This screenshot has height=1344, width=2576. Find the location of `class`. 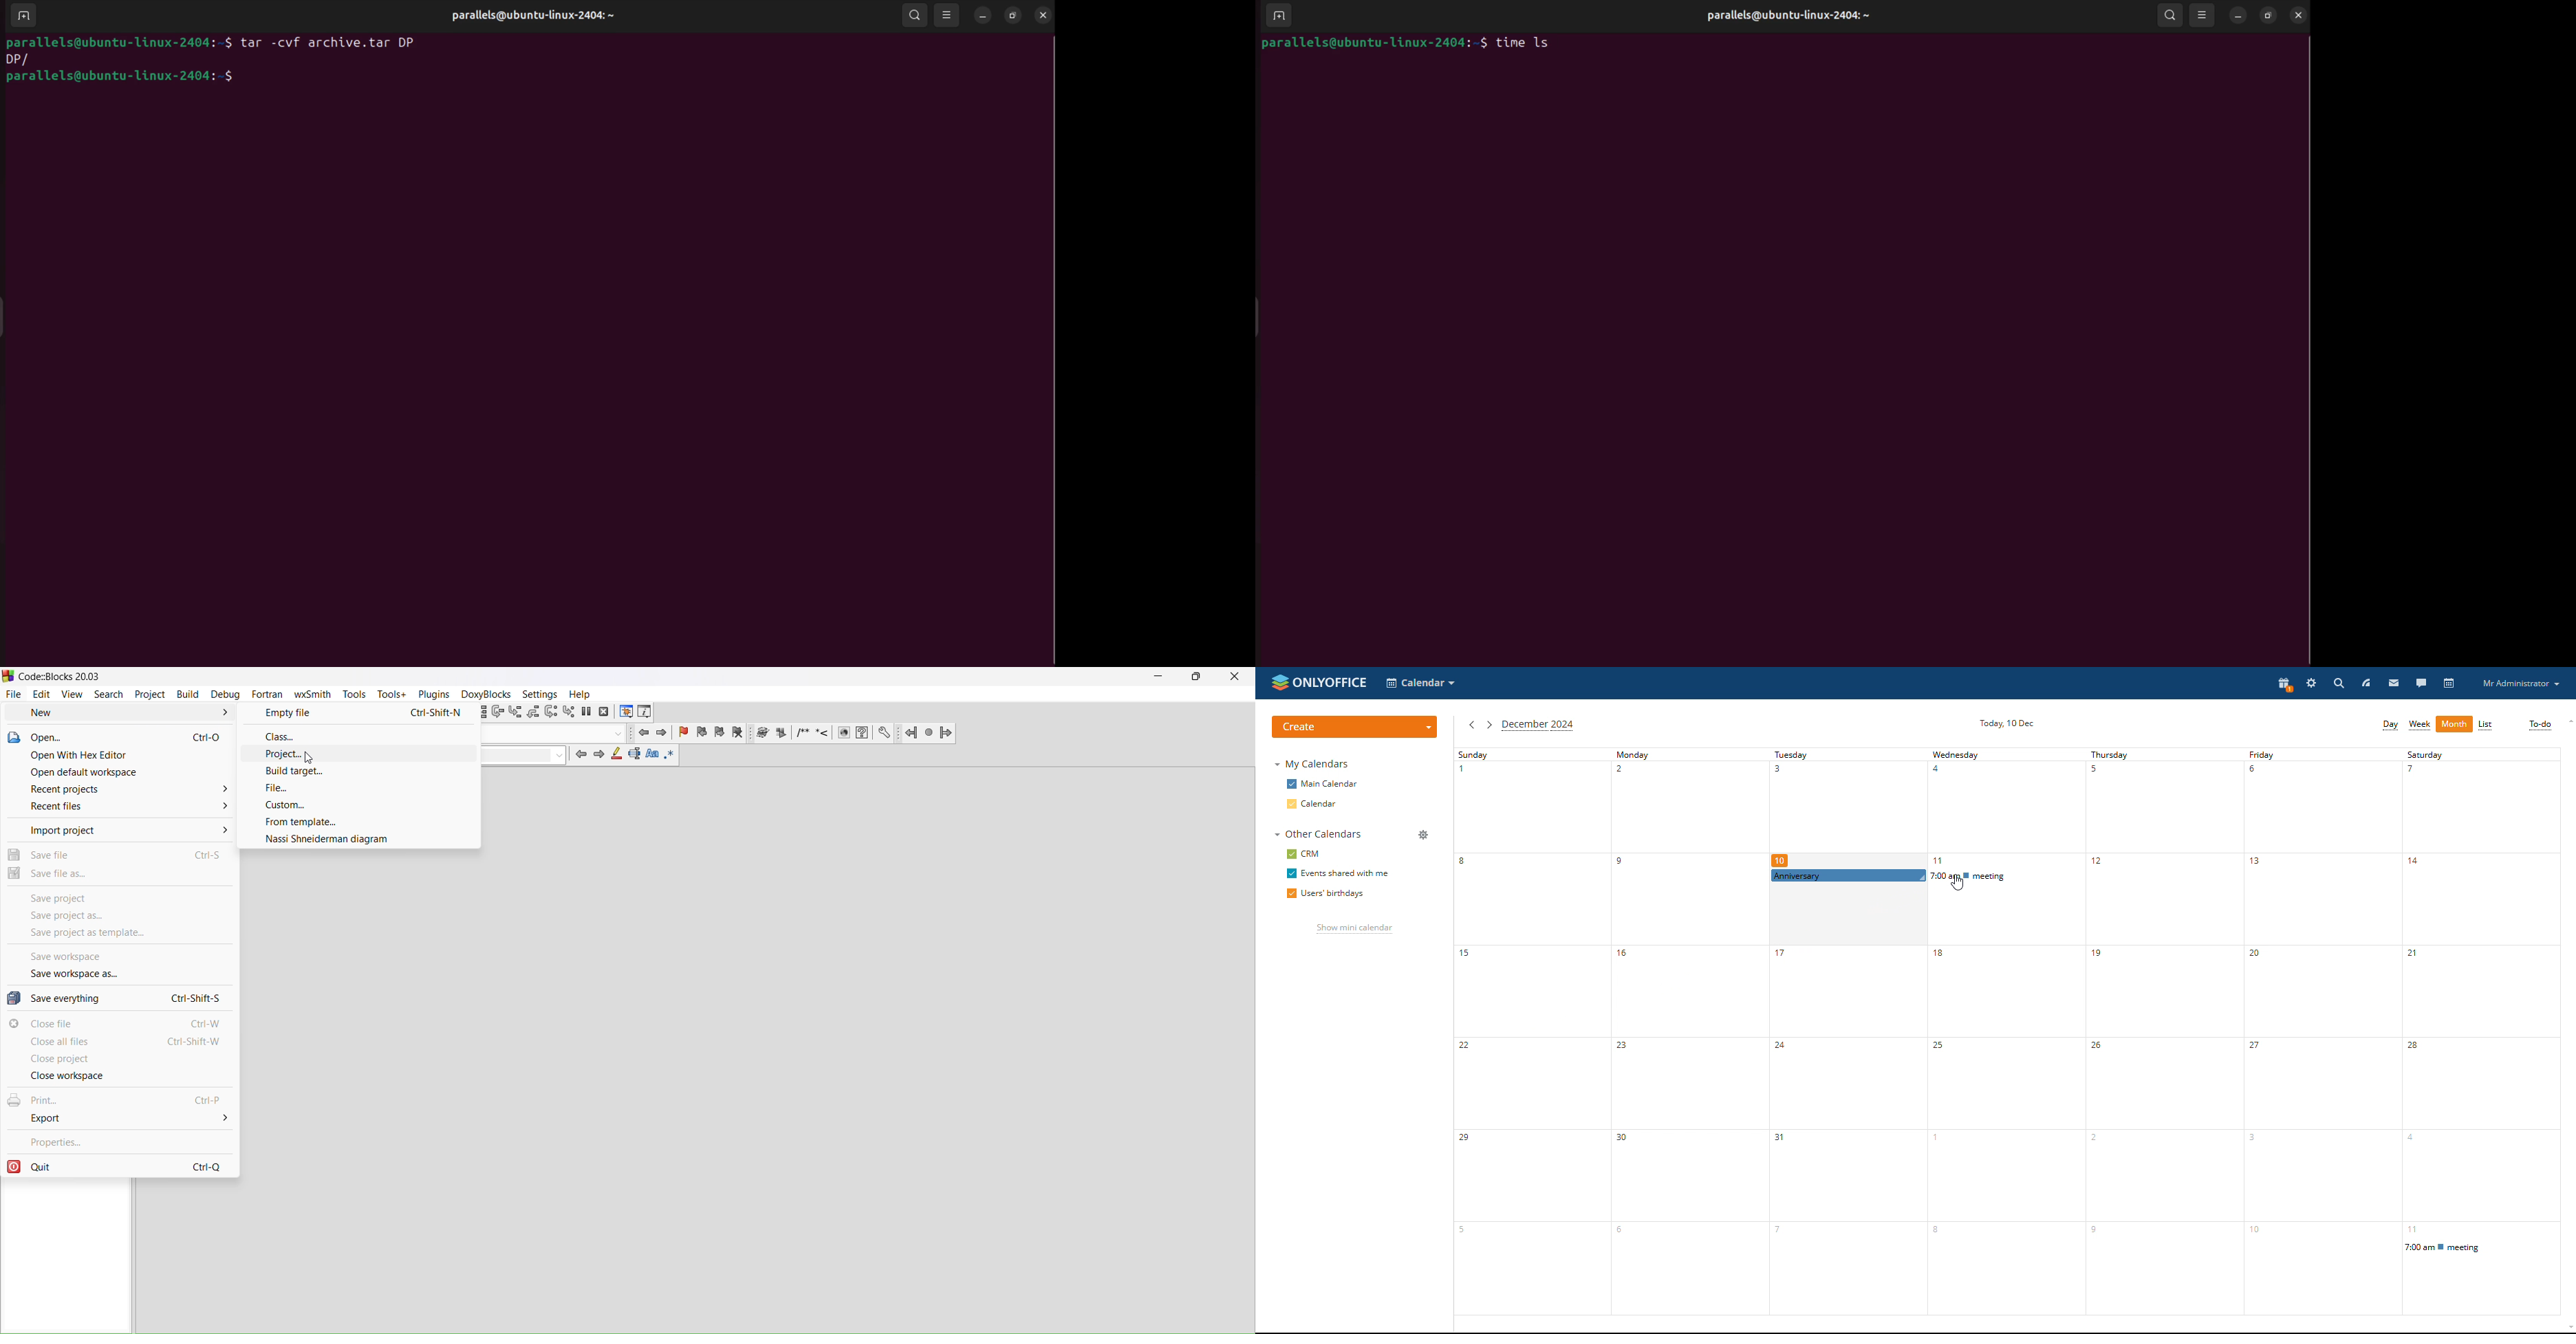

class is located at coordinates (359, 734).